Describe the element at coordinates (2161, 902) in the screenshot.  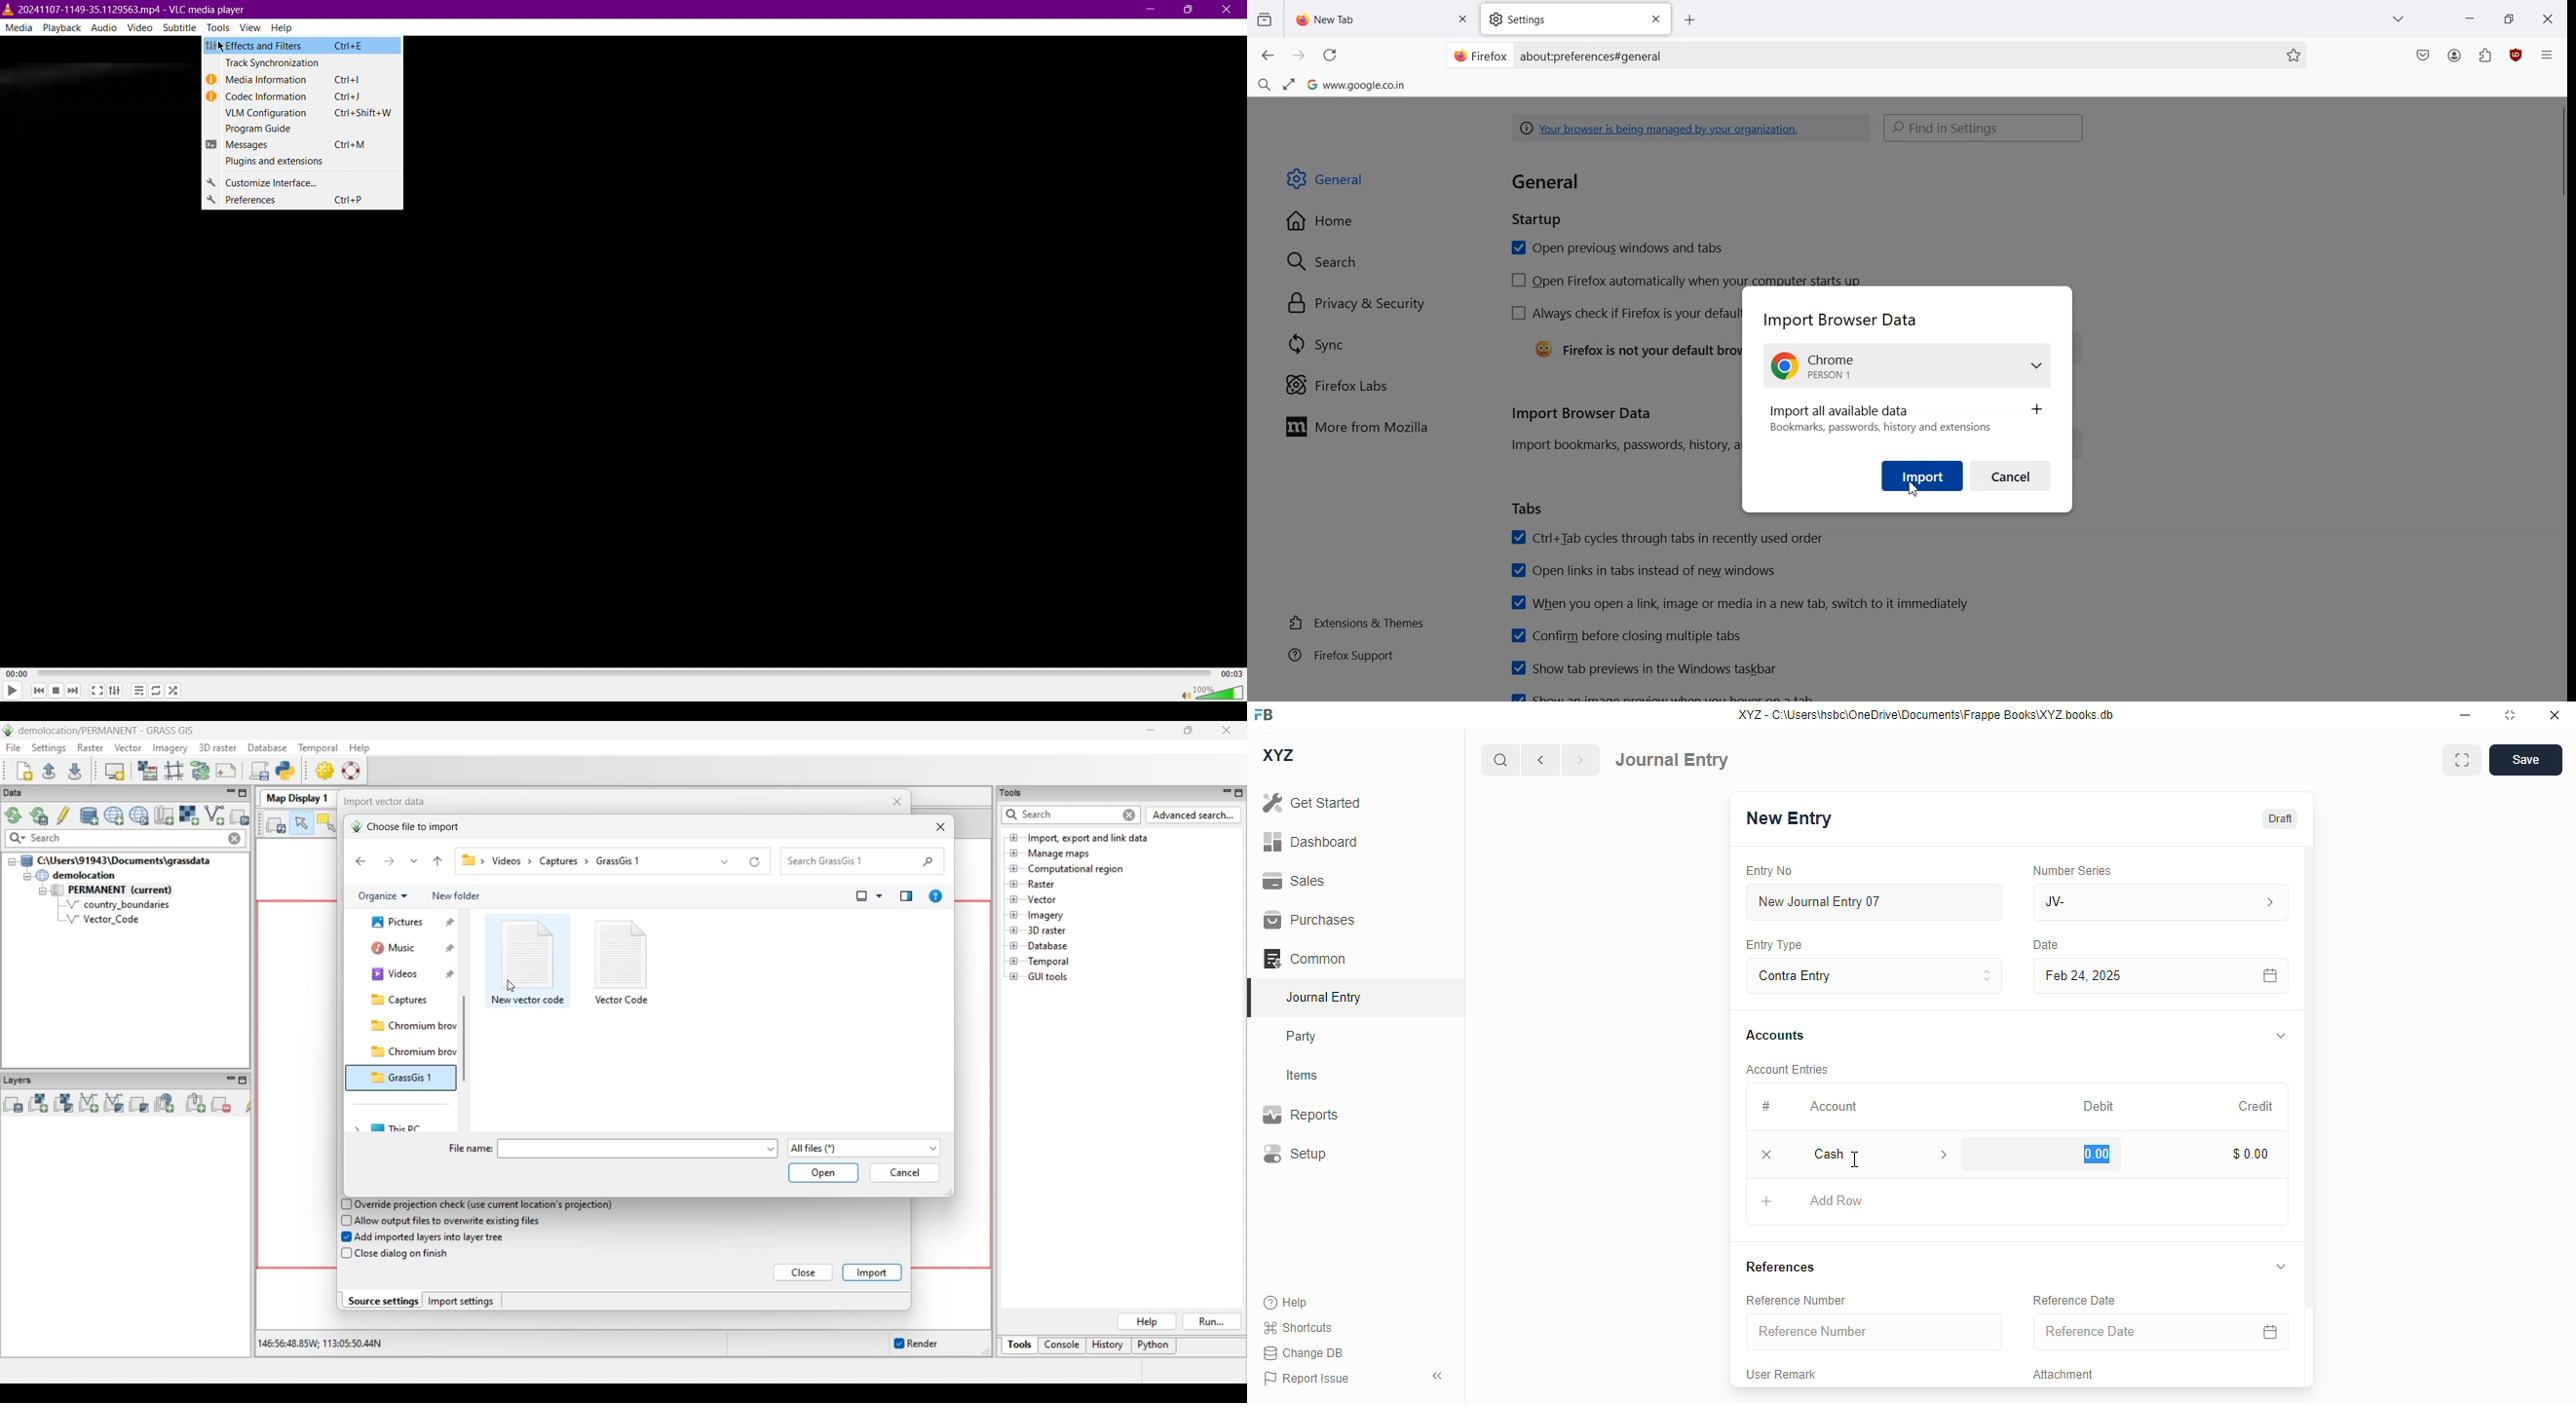
I see `JV-` at that location.